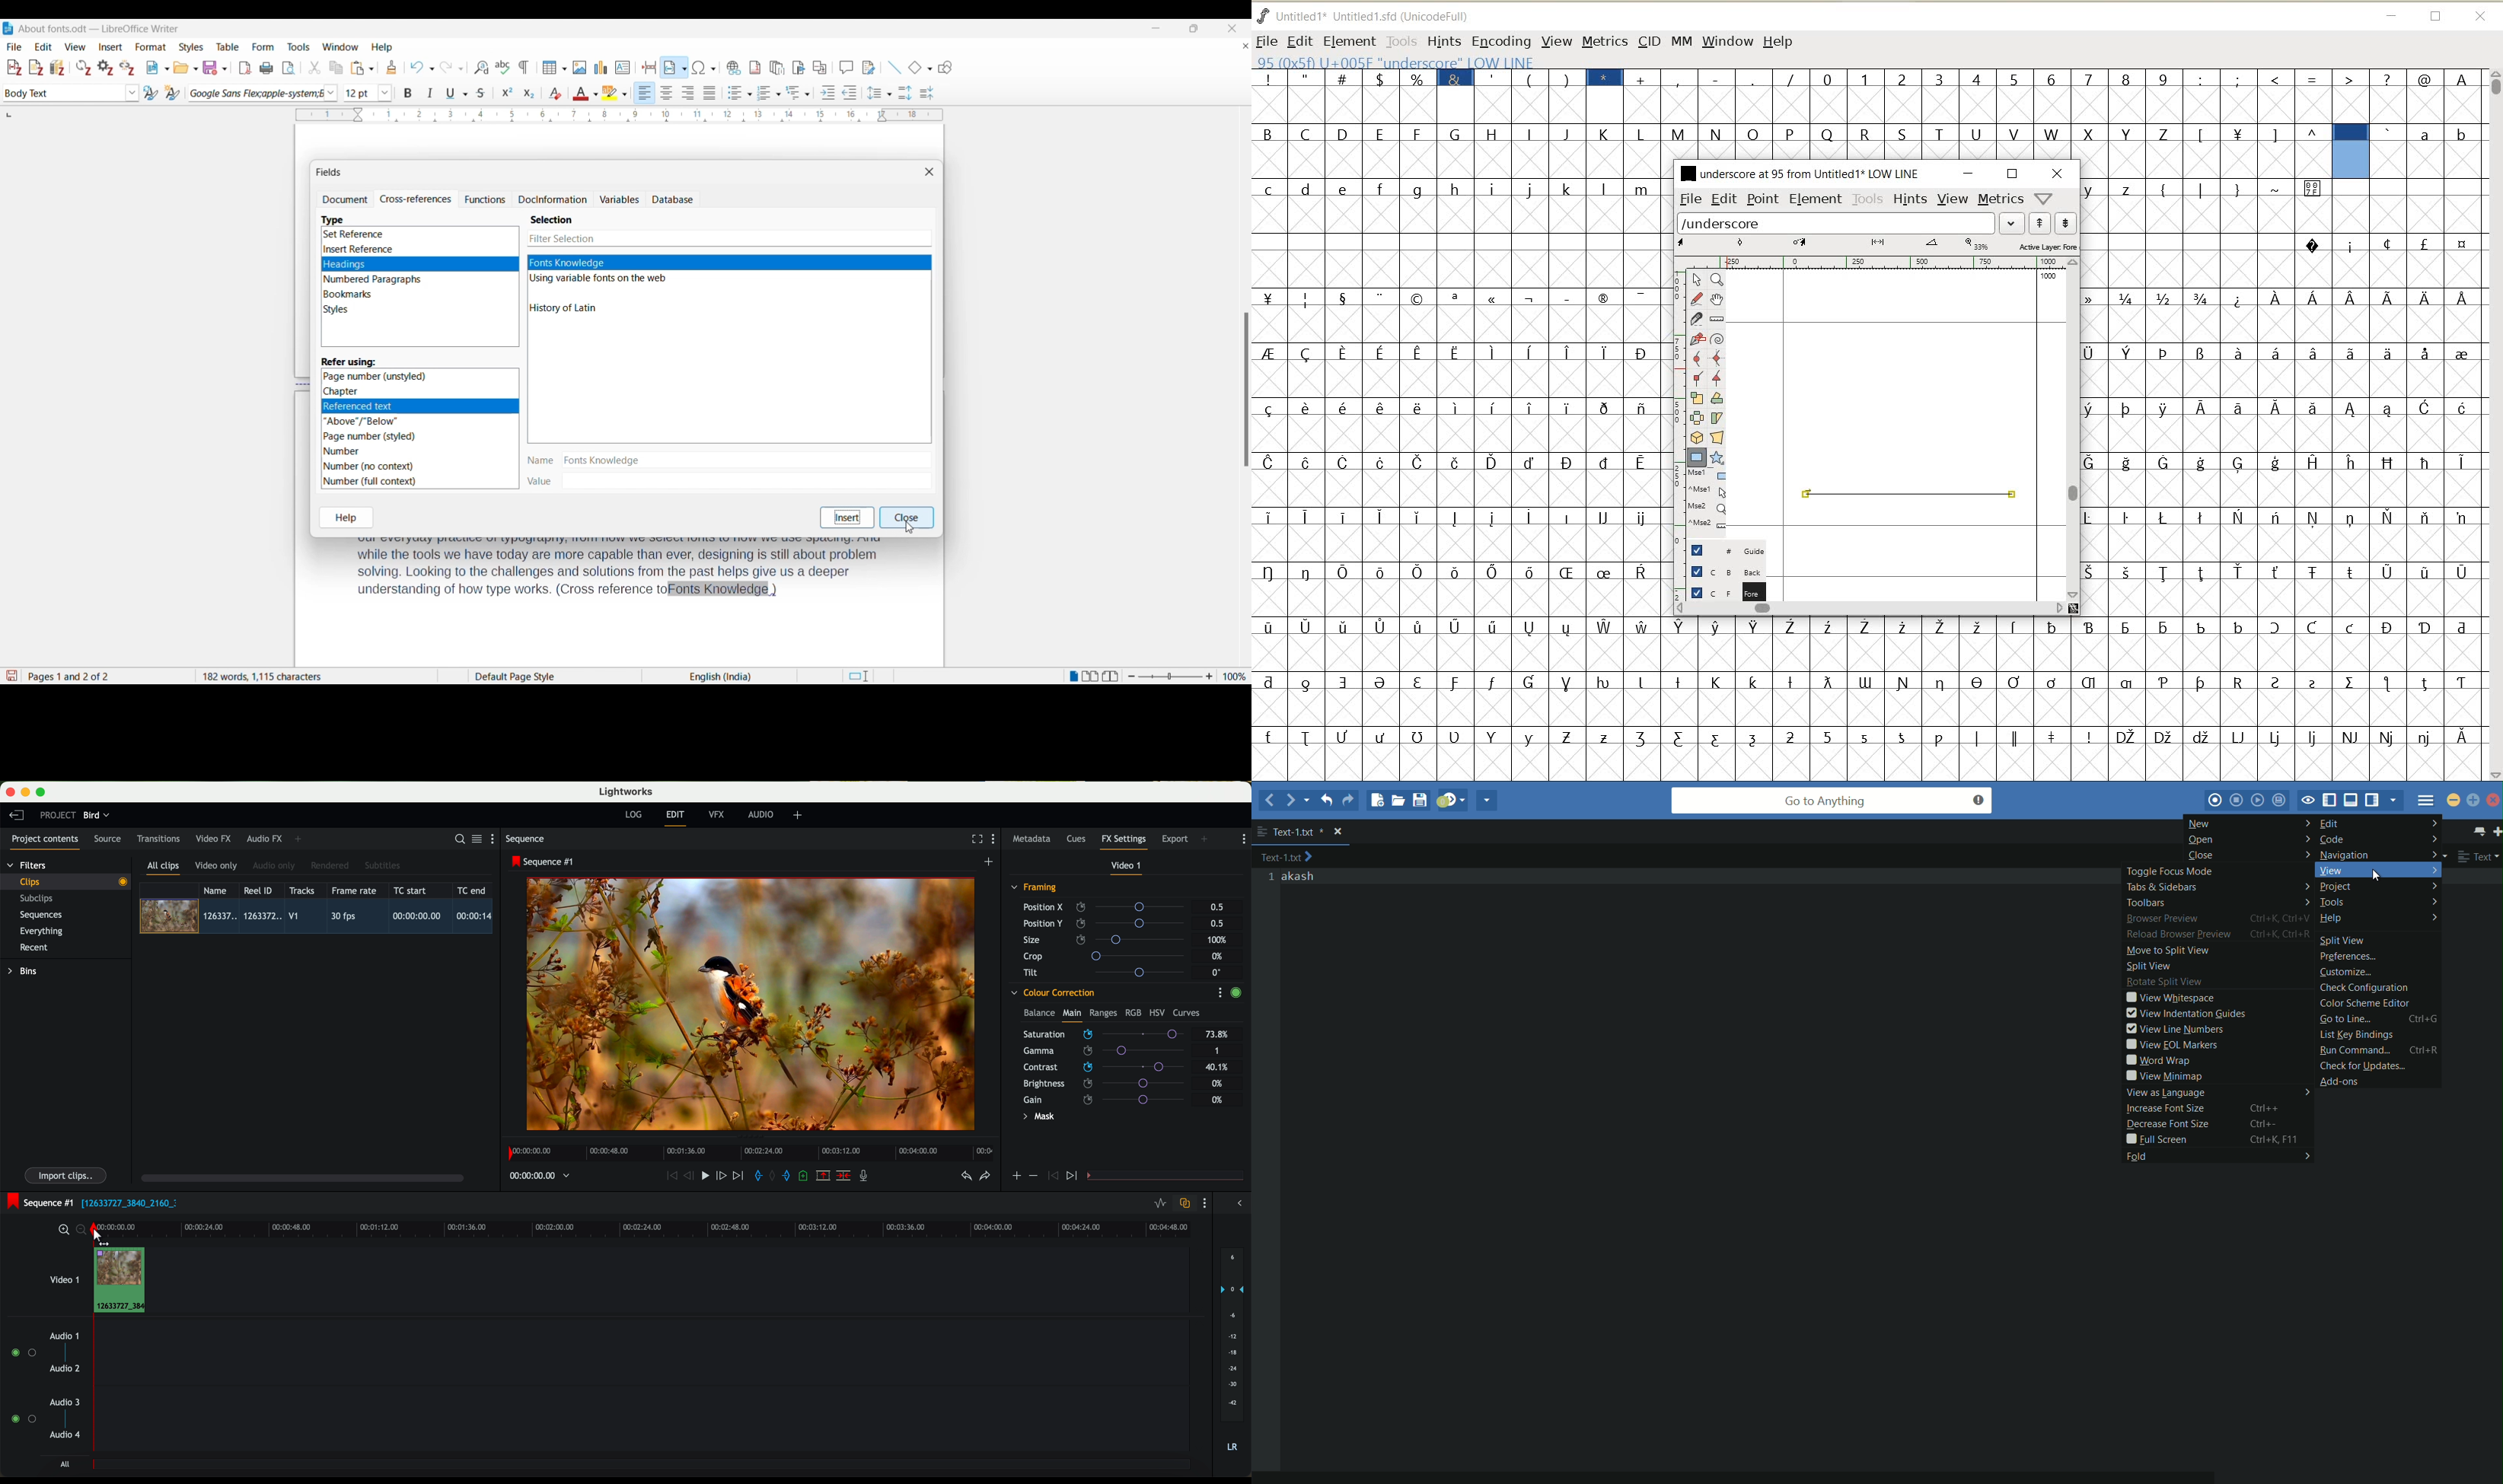  Describe the element at coordinates (42, 792) in the screenshot. I see `maximize program` at that location.